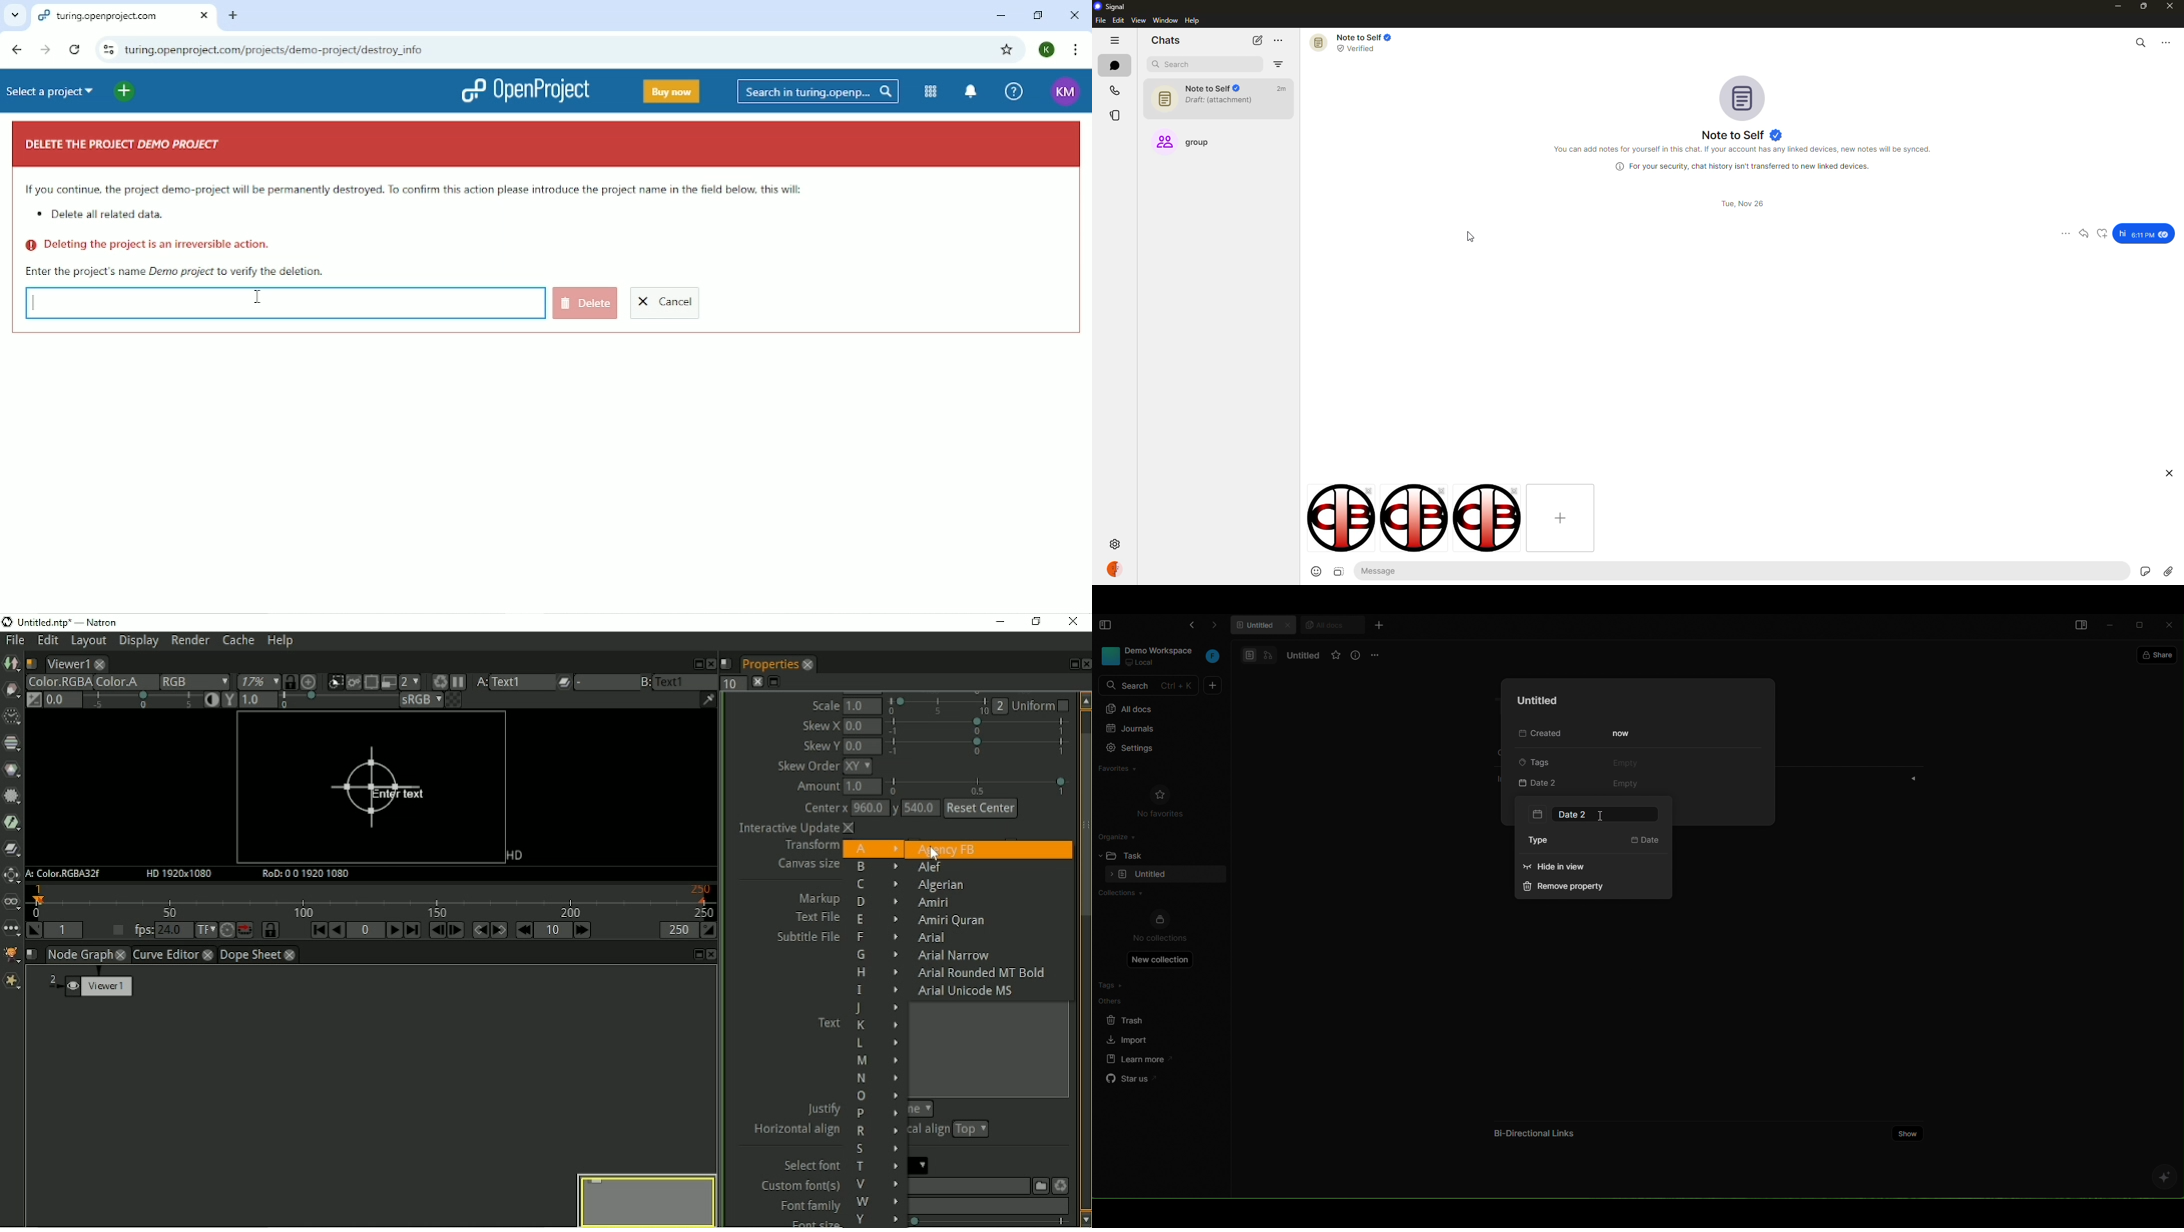 The height and width of the screenshot is (1232, 2184). I want to click on now, so click(1623, 734).